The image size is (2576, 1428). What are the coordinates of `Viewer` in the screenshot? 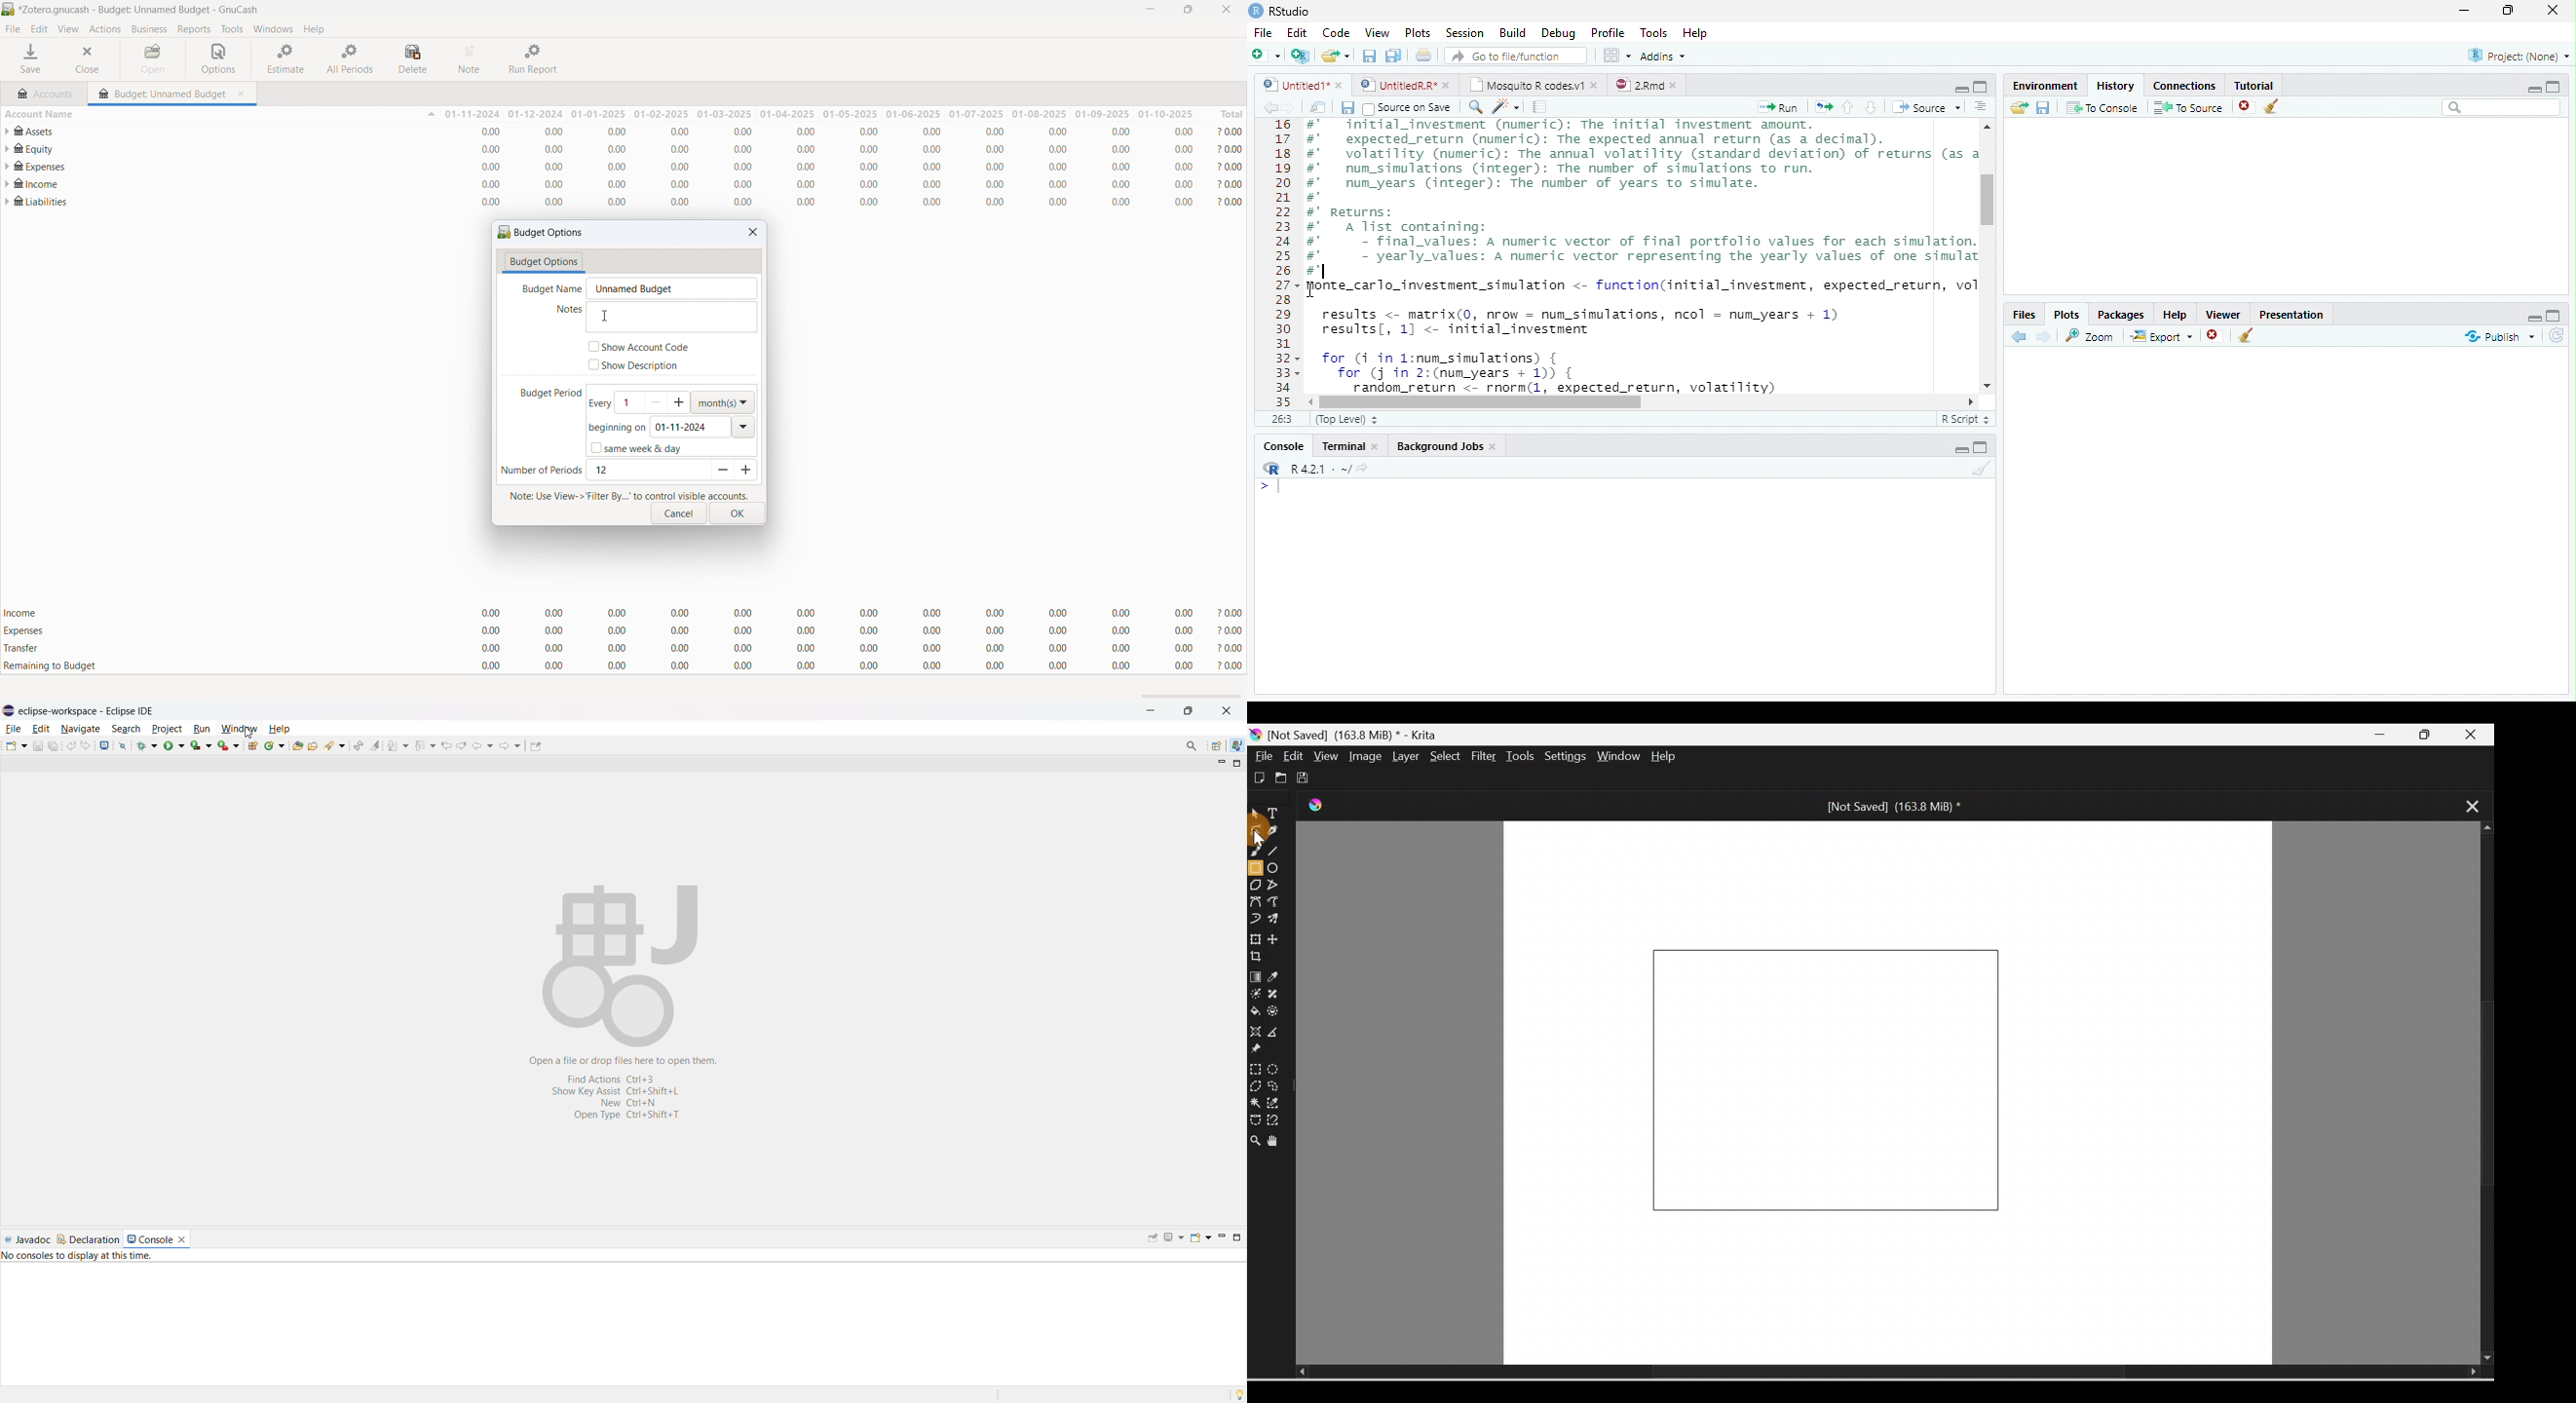 It's located at (2224, 312).